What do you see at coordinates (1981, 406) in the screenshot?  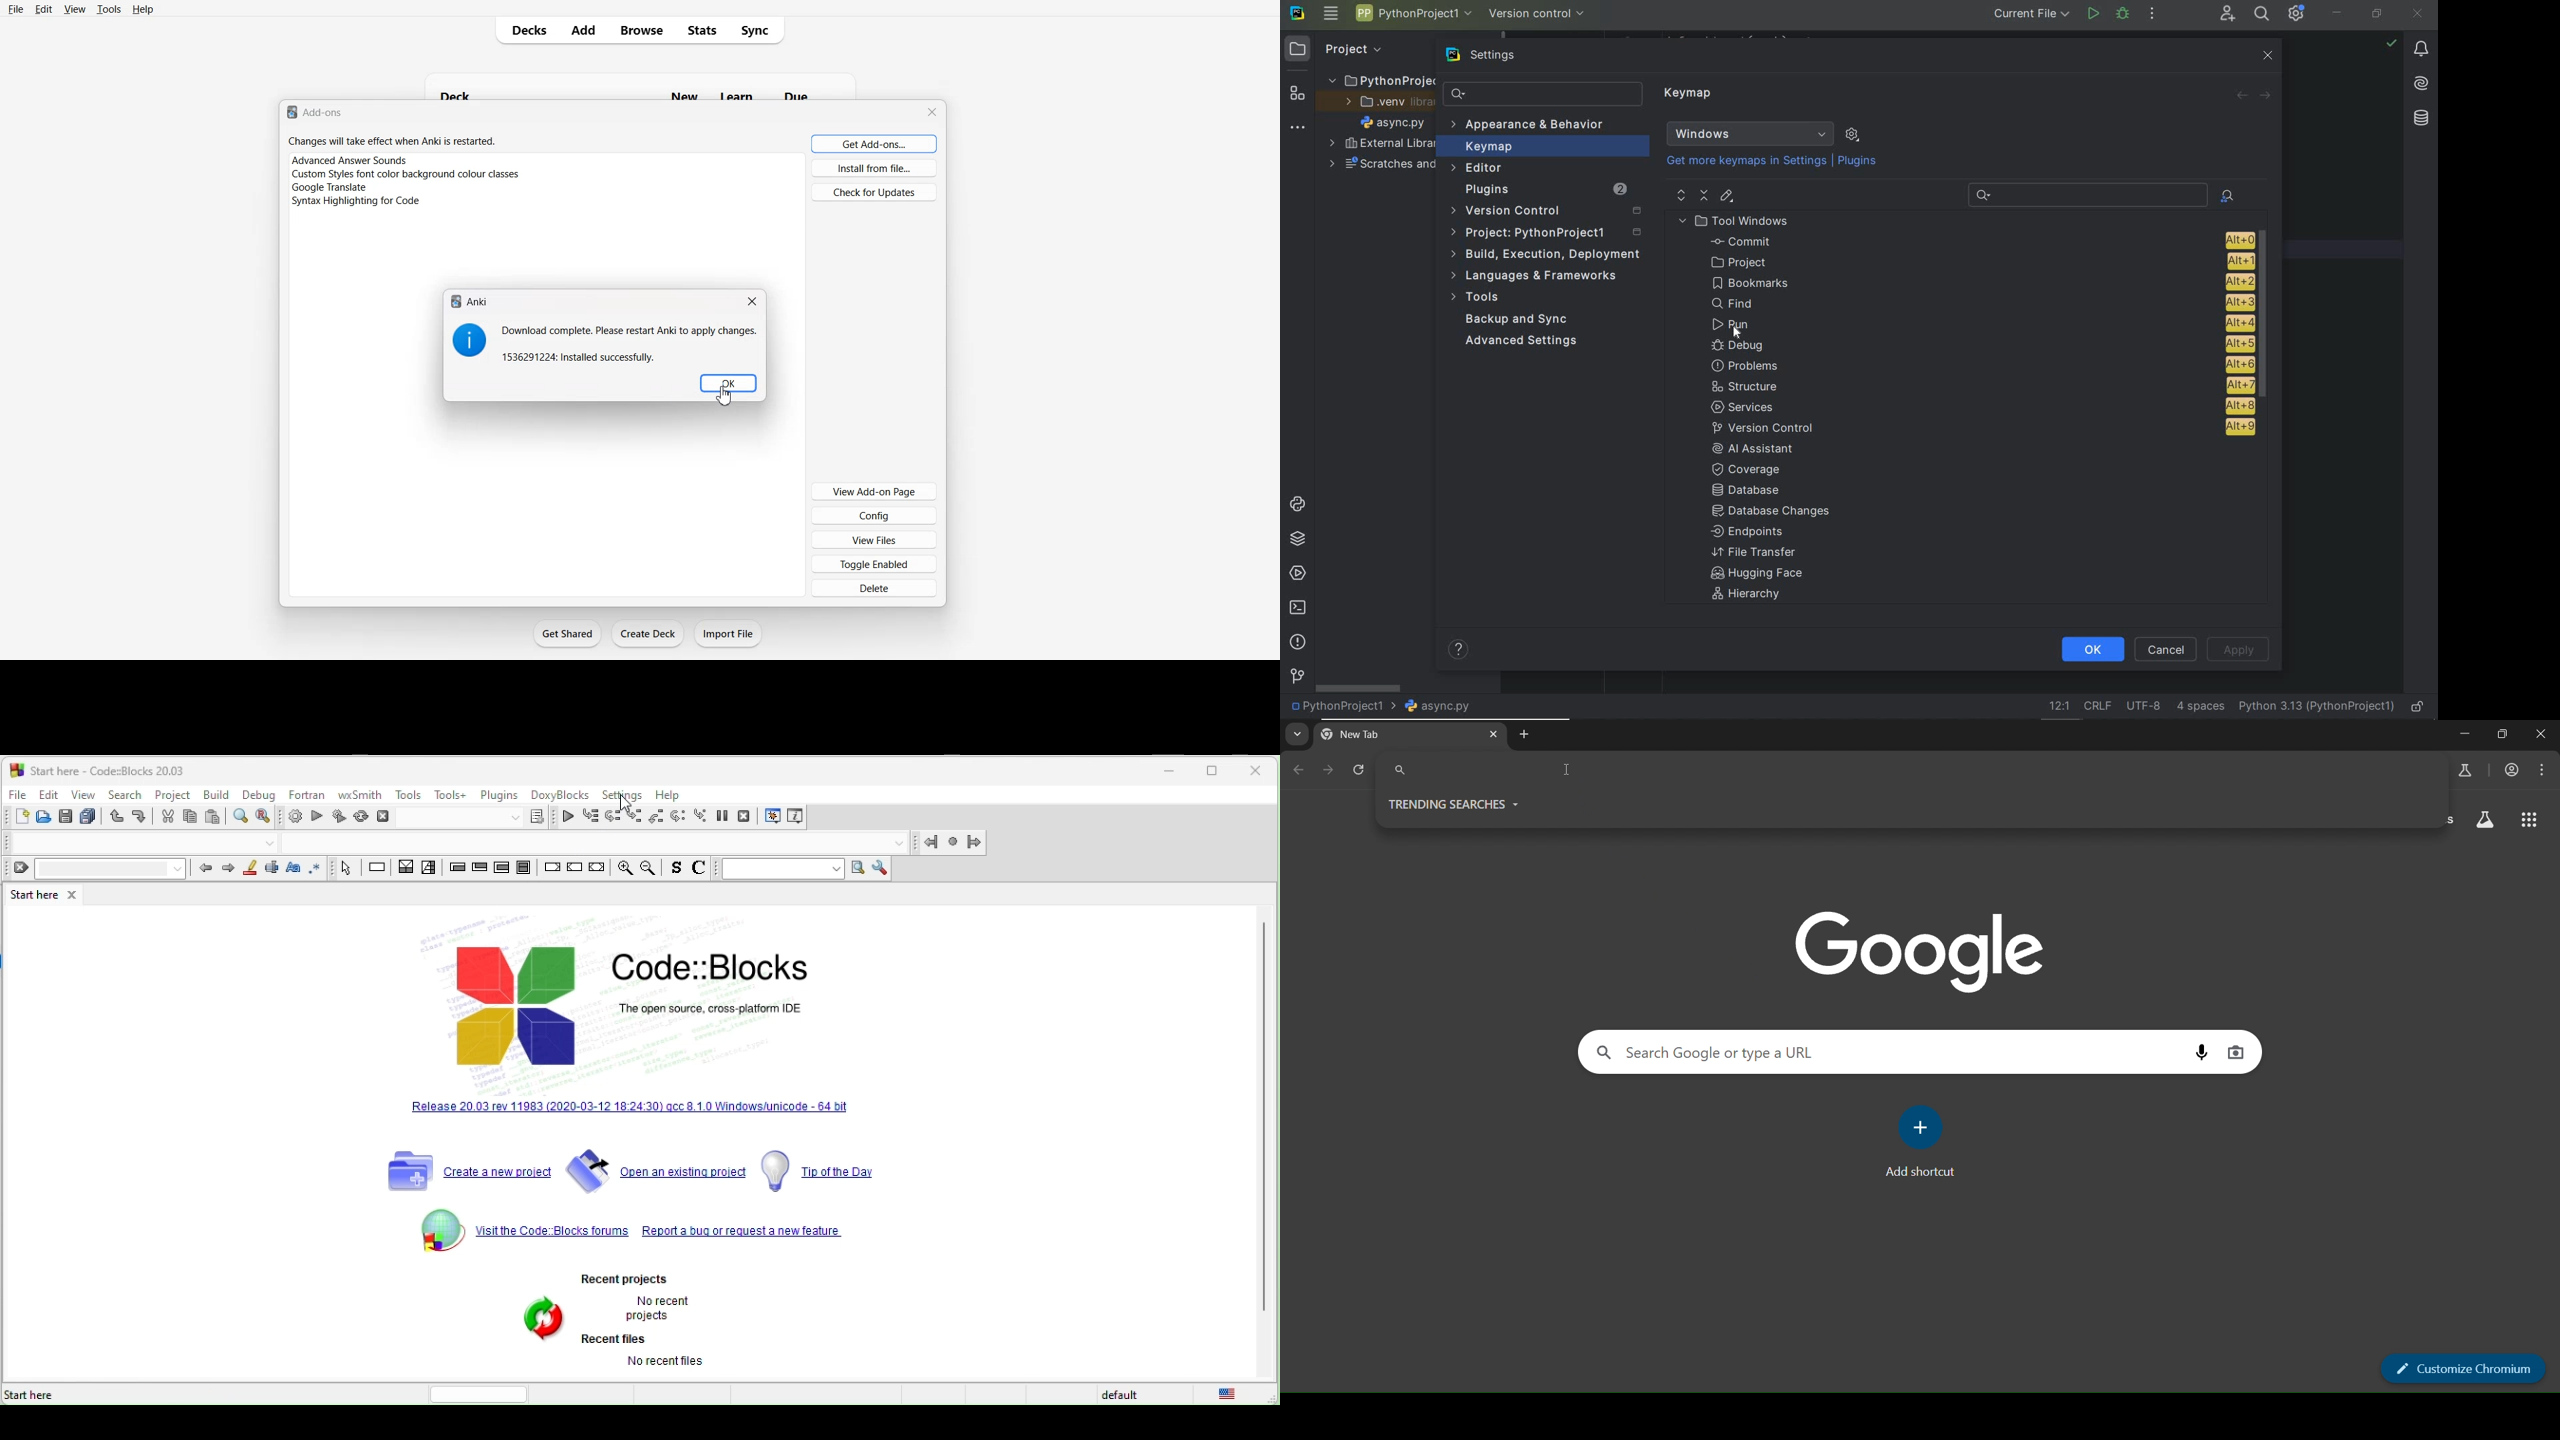 I see `services` at bounding box center [1981, 406].